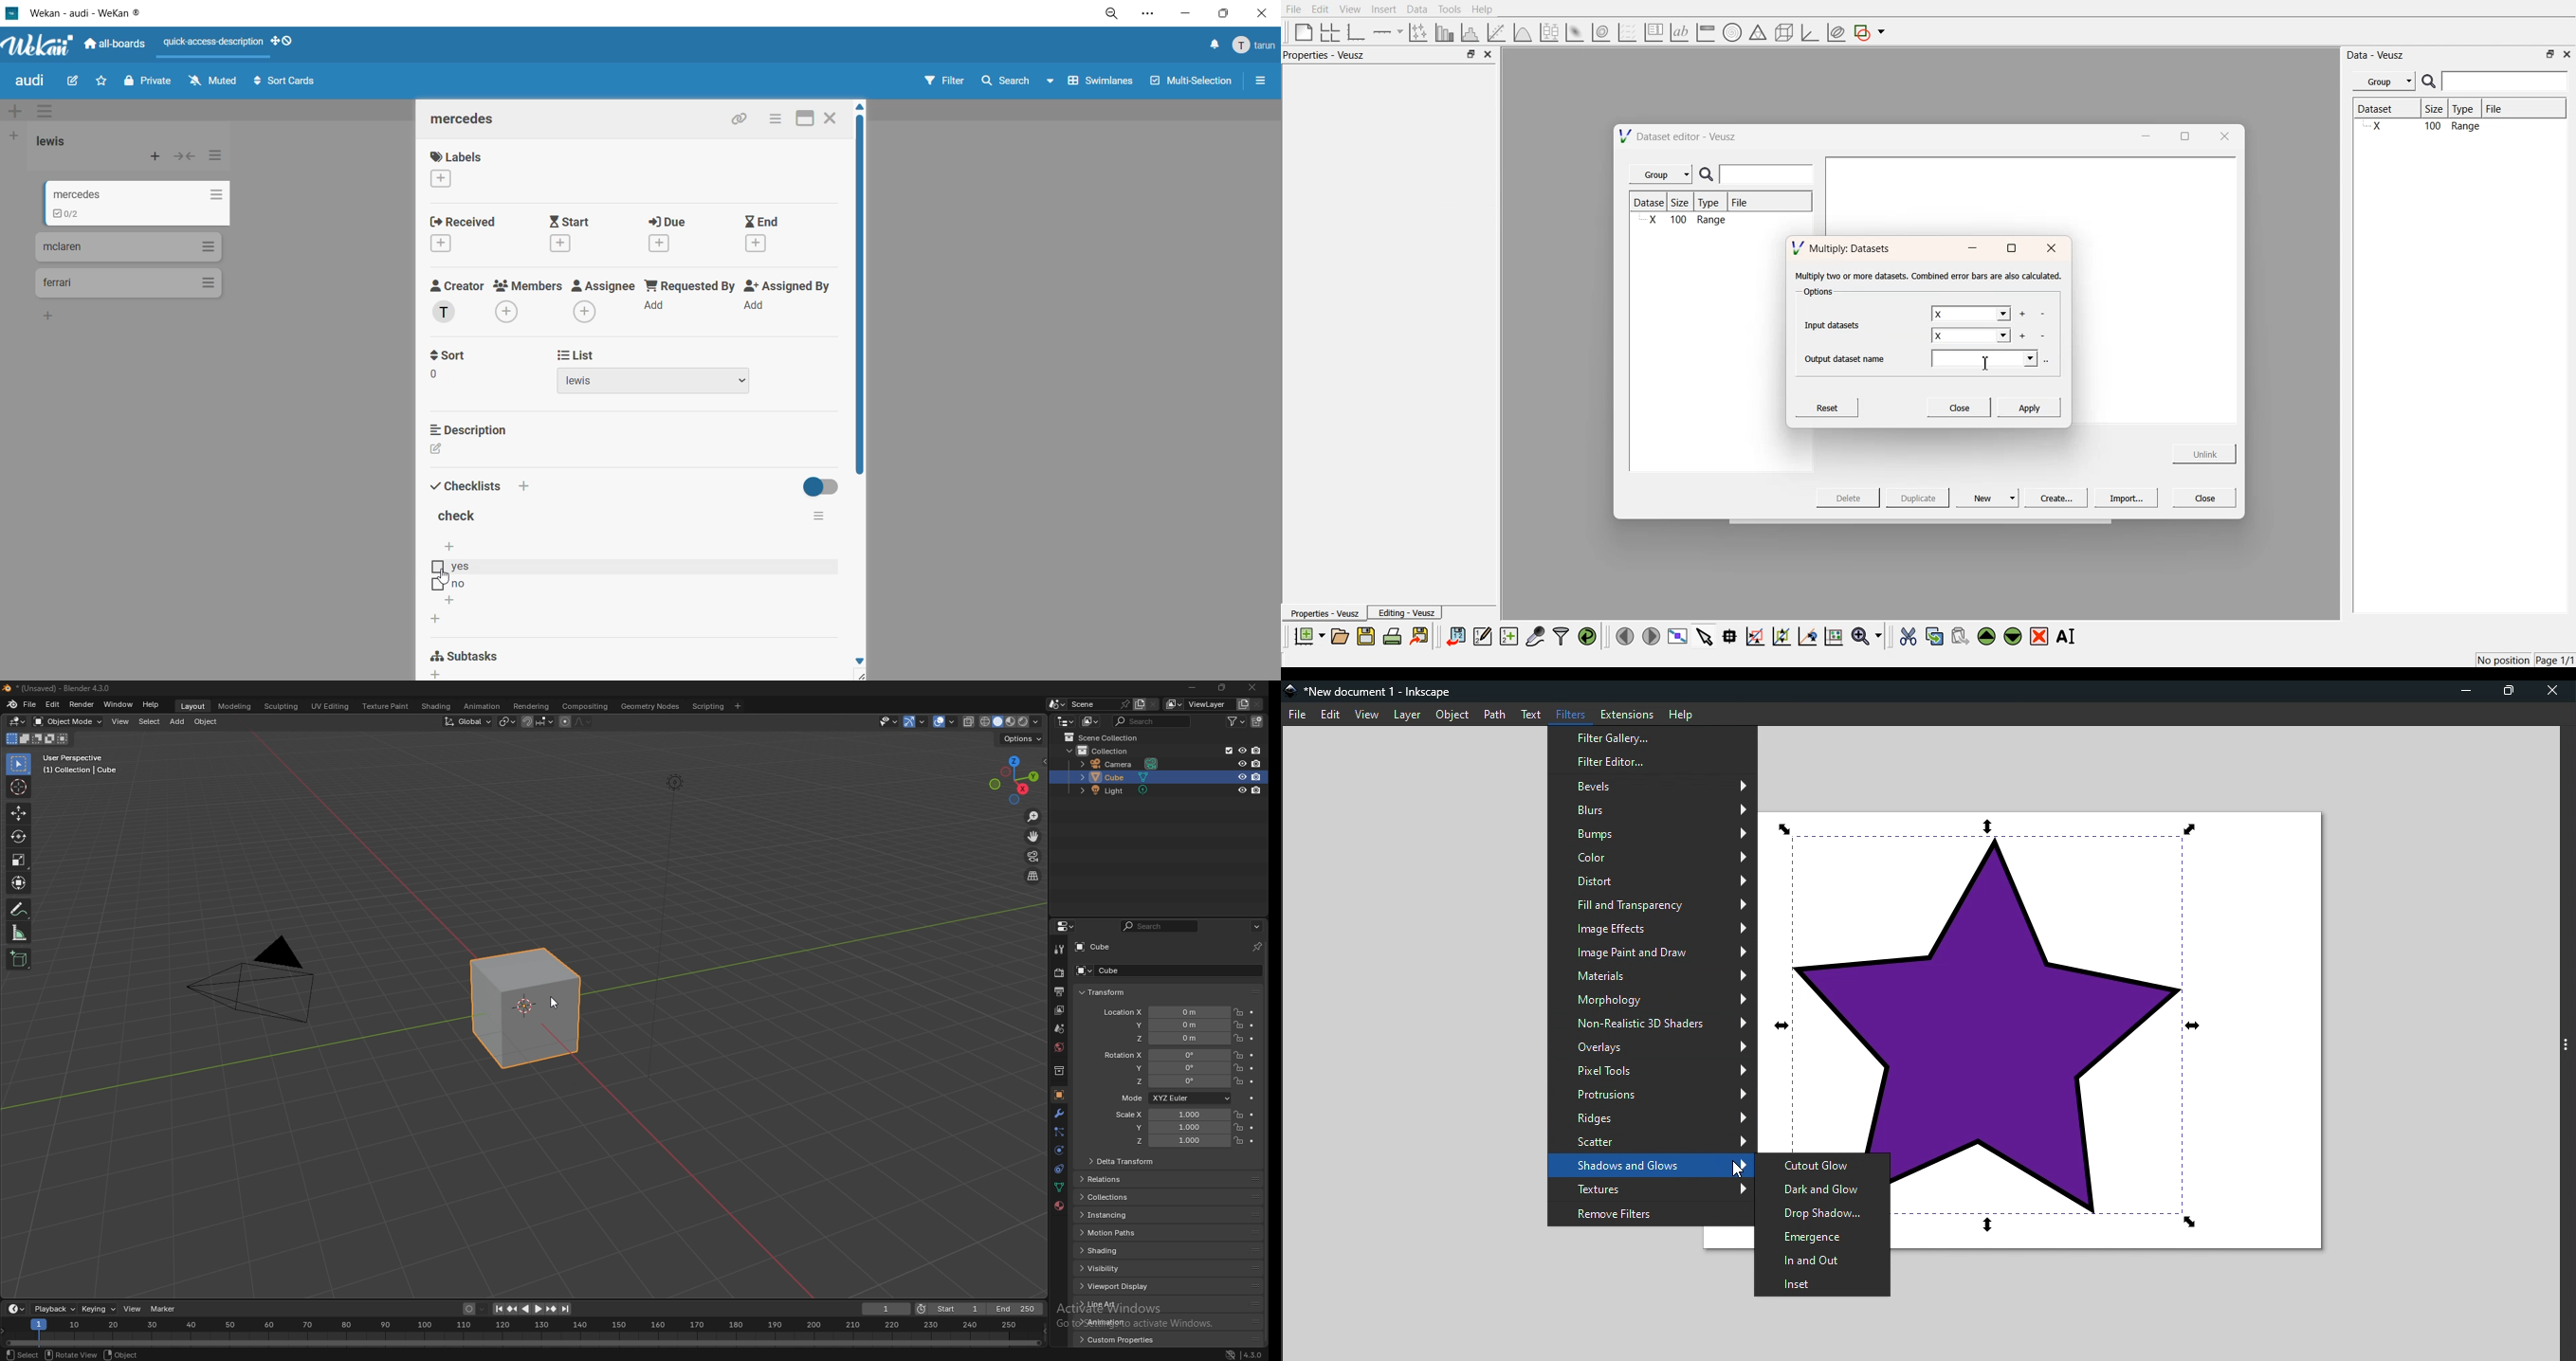 The image size is (2576, 1372). Describe the element at coordinates (1258, 705) in the screenshot. I see `remove view layer` at that location.